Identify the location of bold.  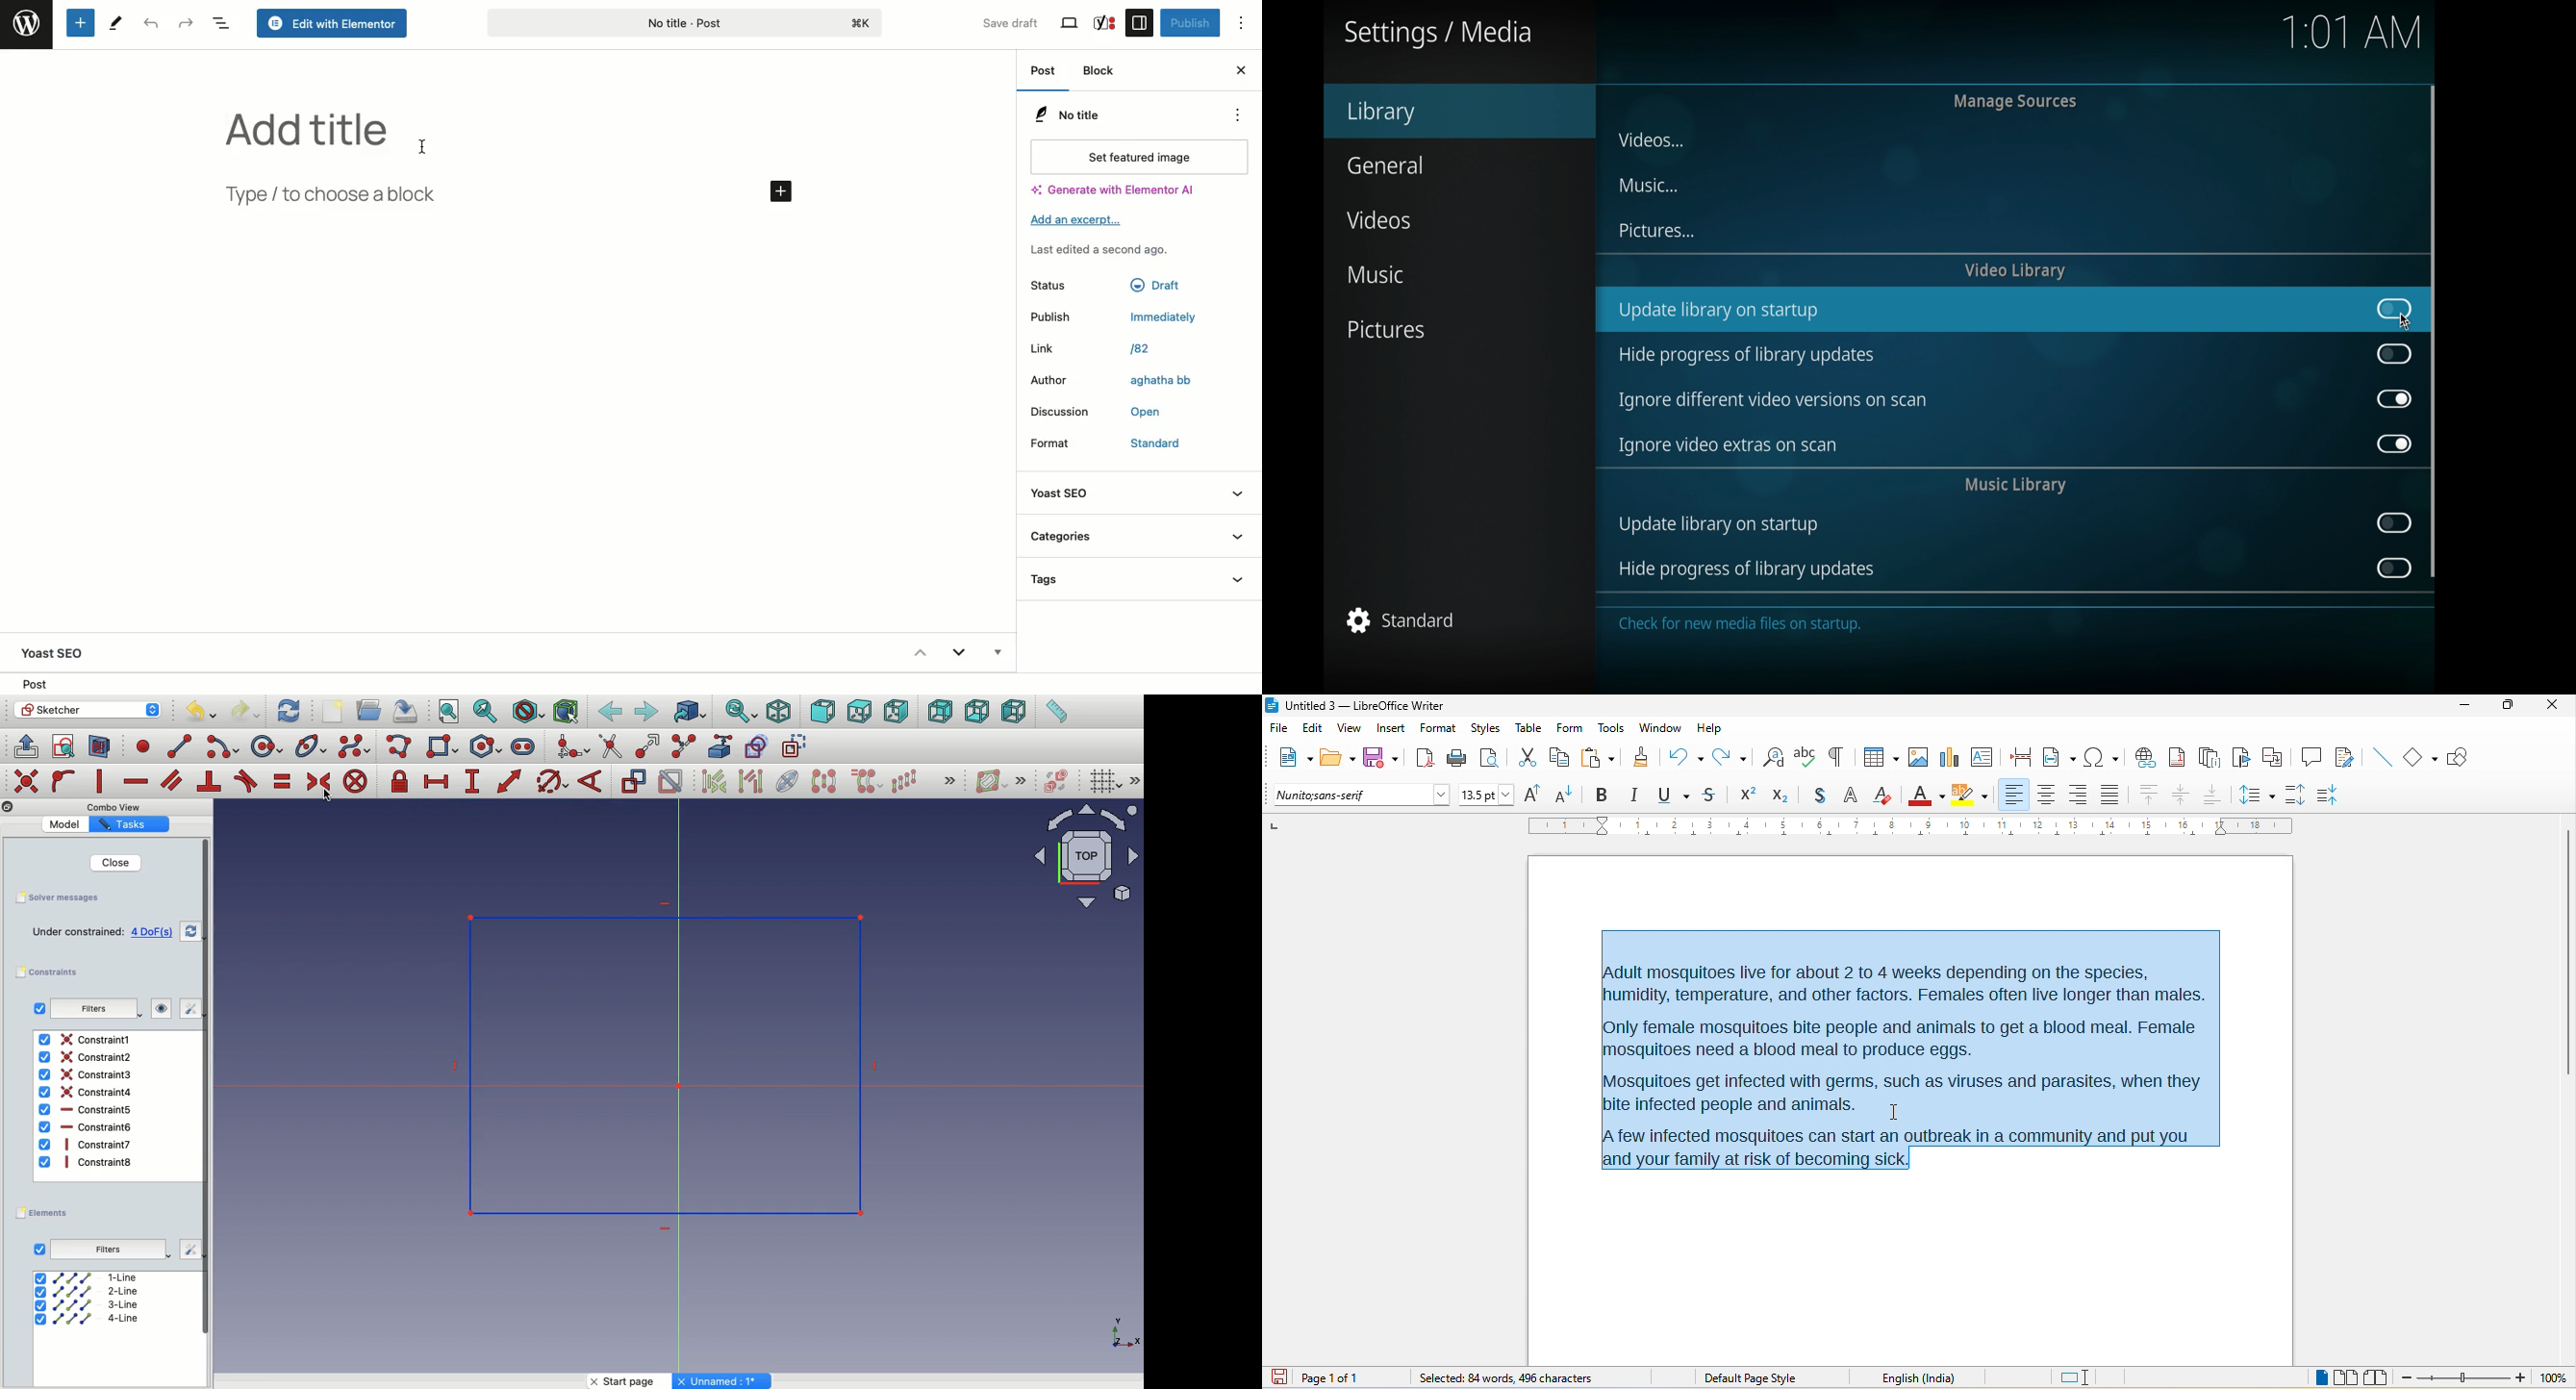
(1602, 796).